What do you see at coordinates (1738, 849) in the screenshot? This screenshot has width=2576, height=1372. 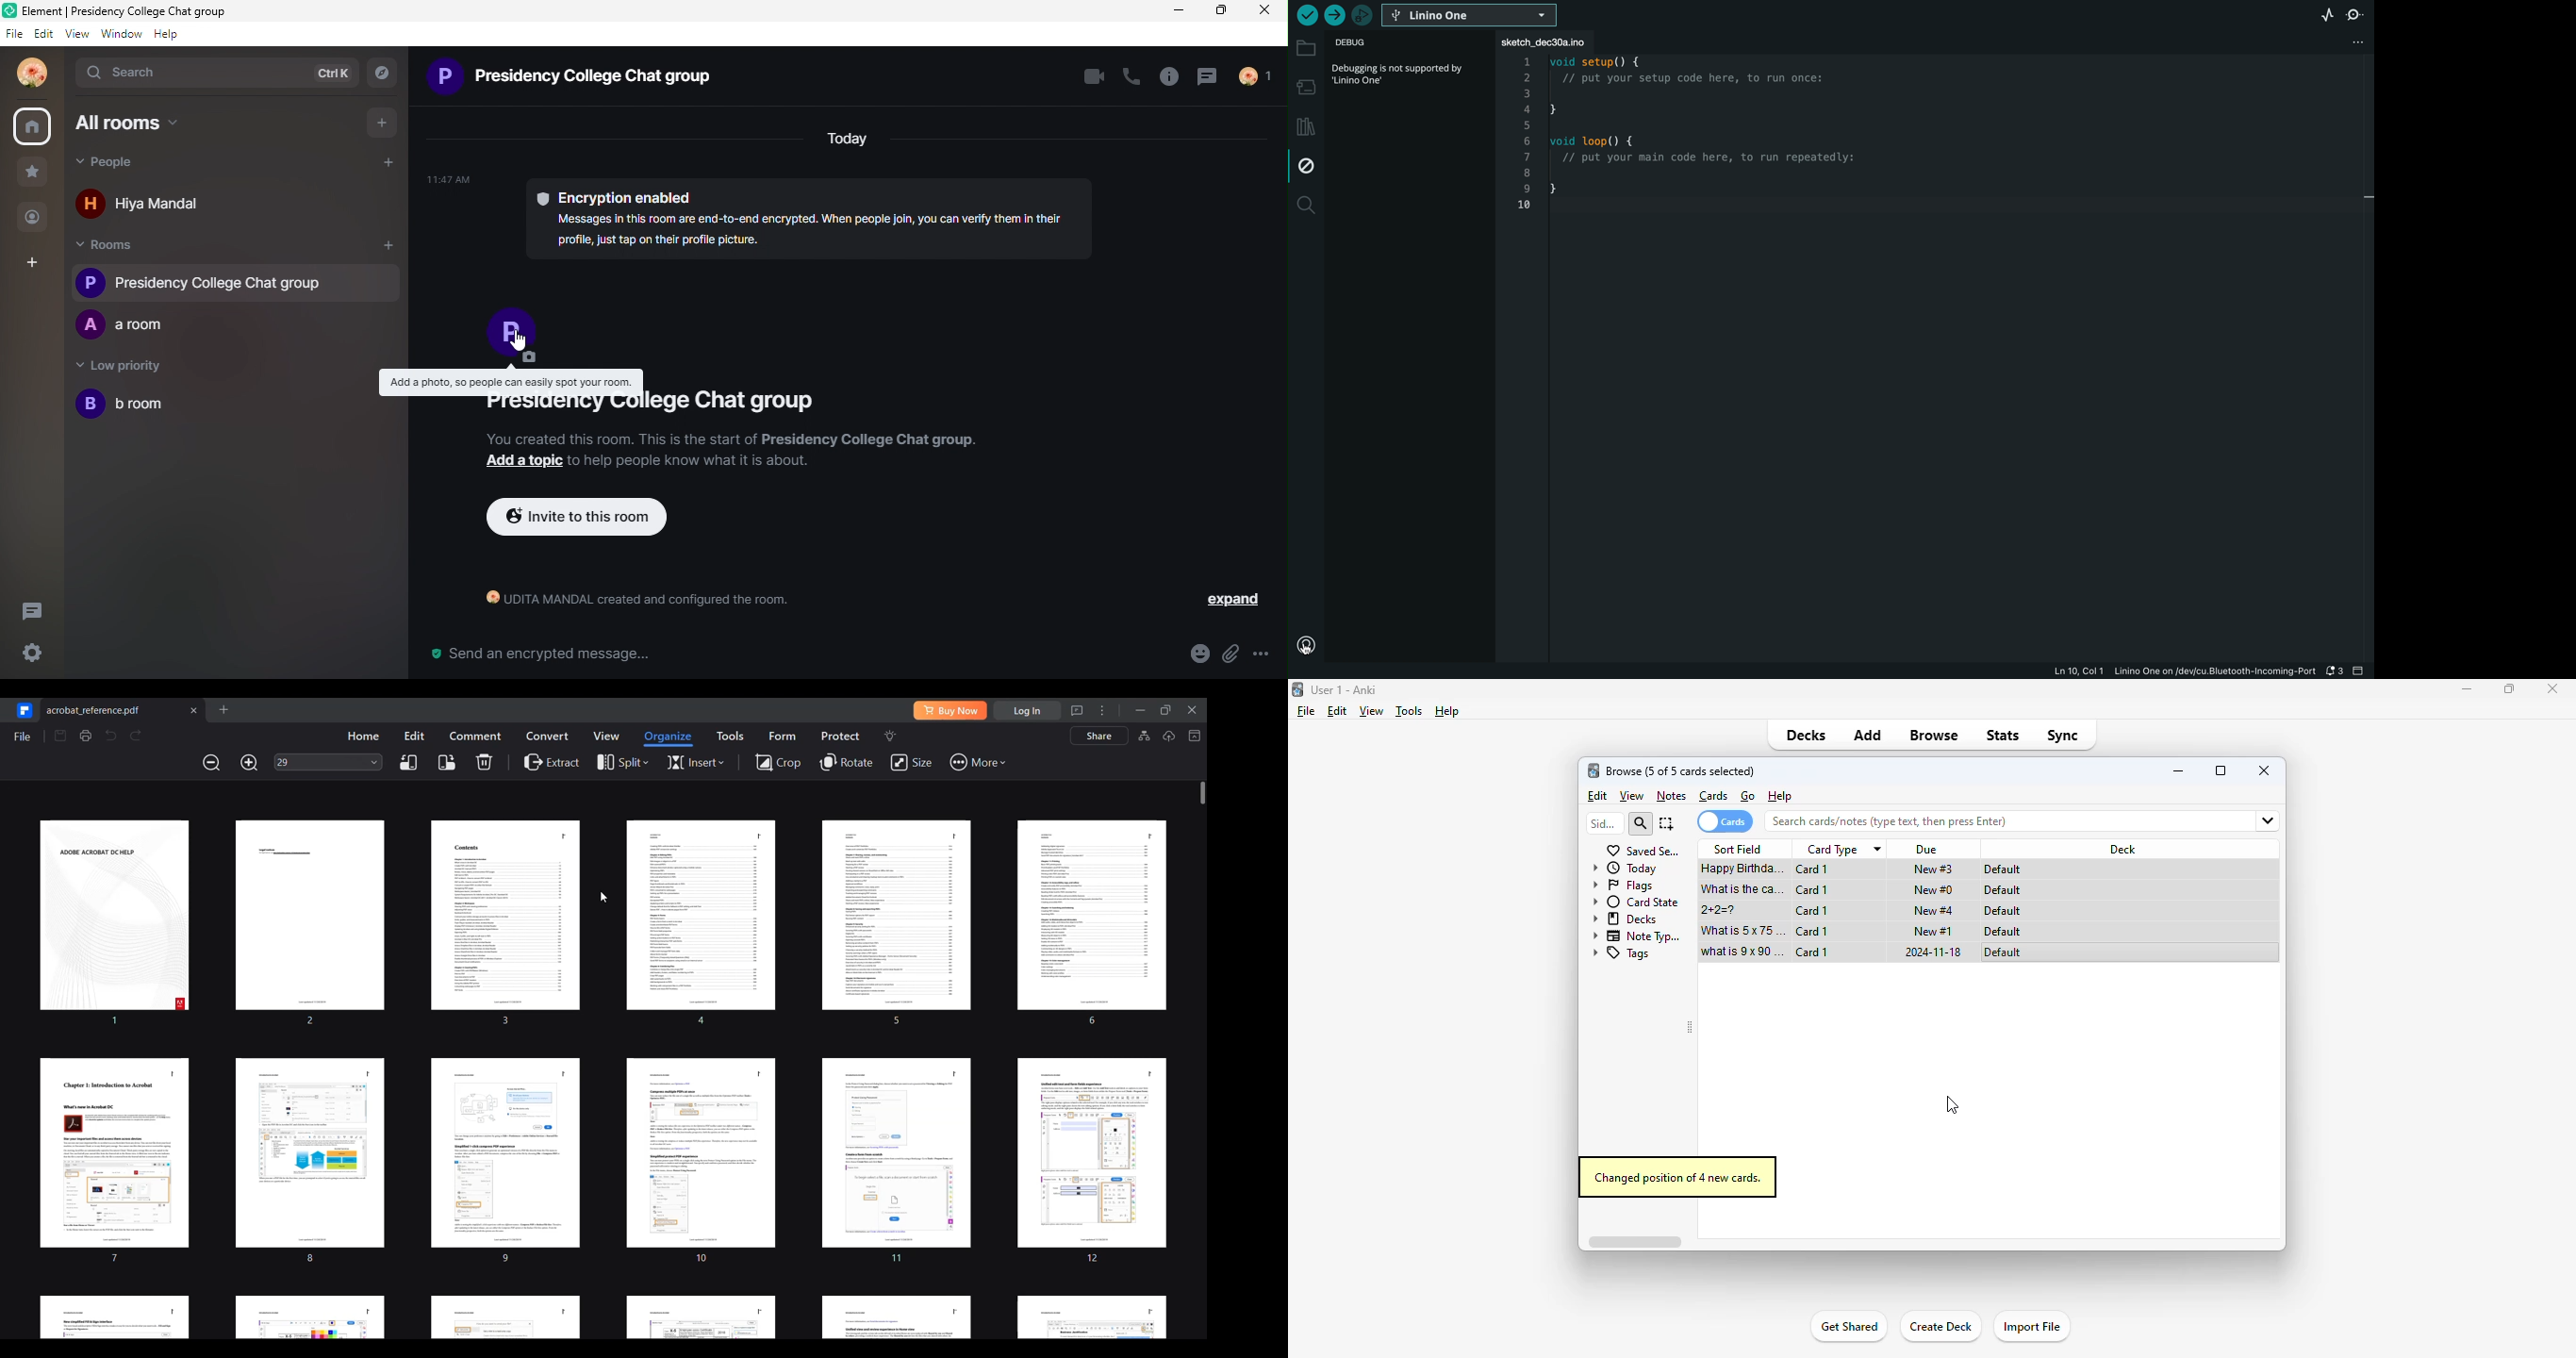 I see `sort field` at bounding box center [1738, 849].